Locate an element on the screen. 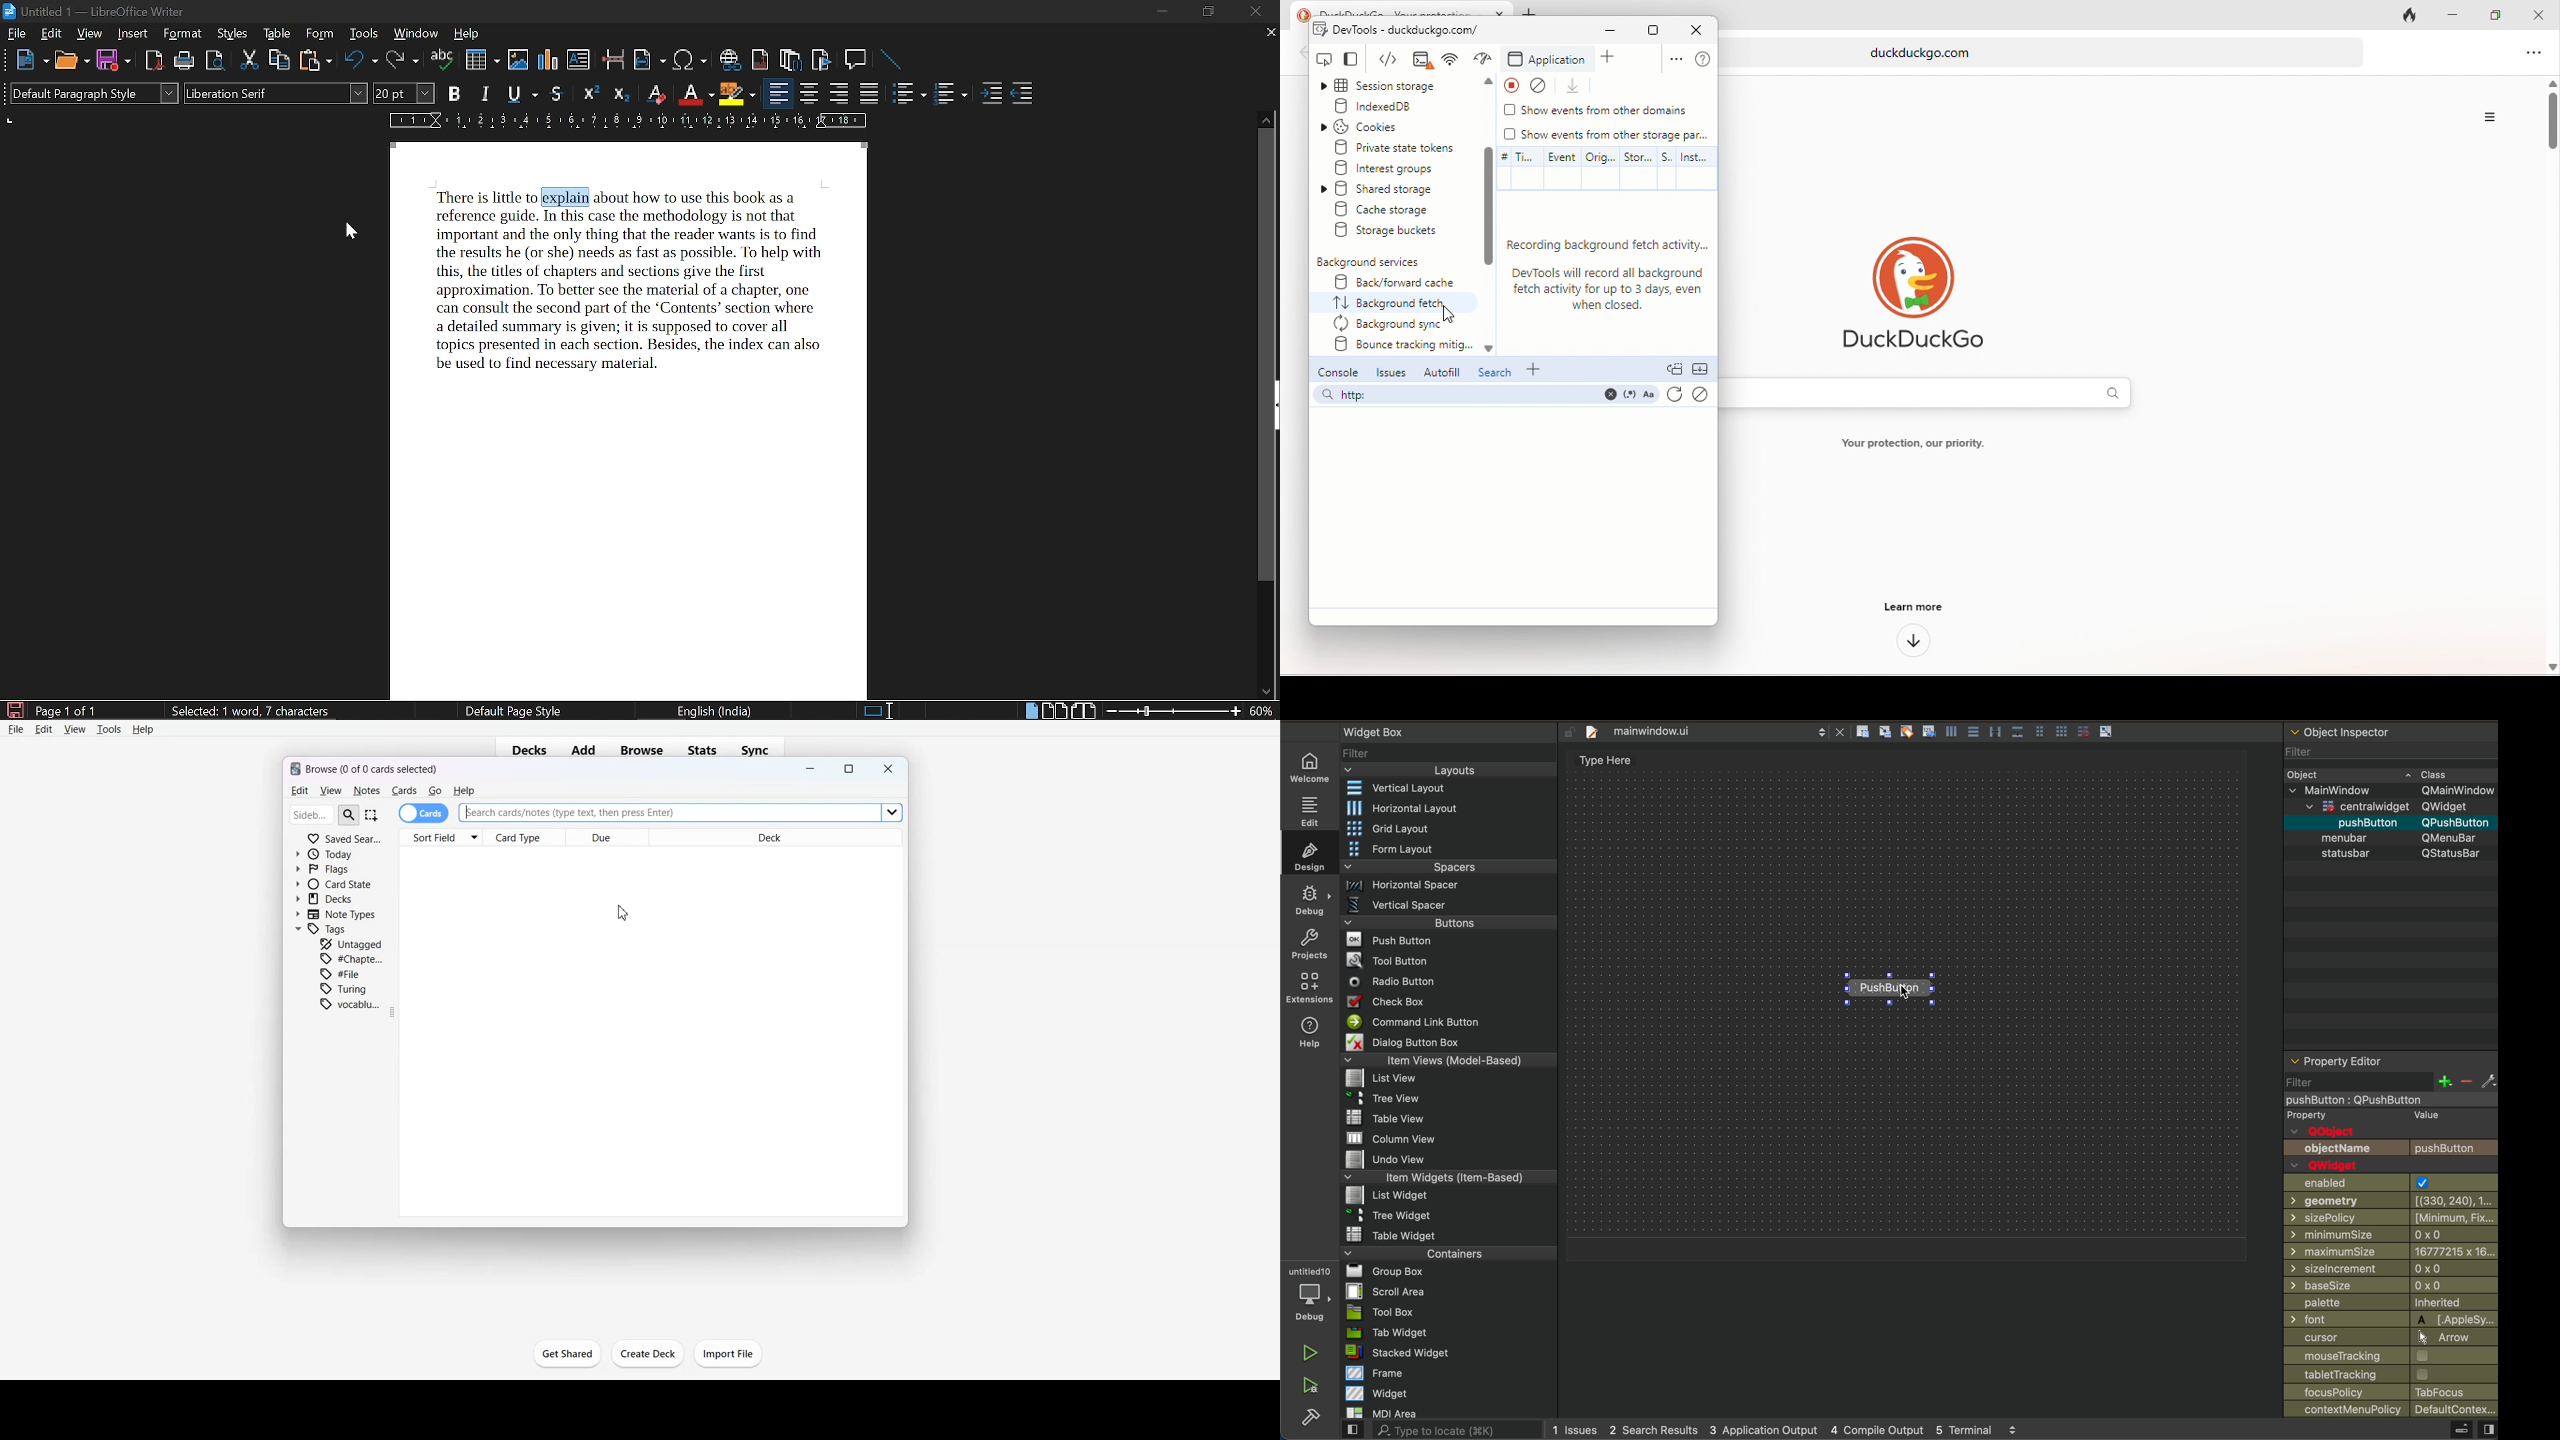 The height and width of the screenshot is (1456, 2576). Today is located at coordinates (327, 854).